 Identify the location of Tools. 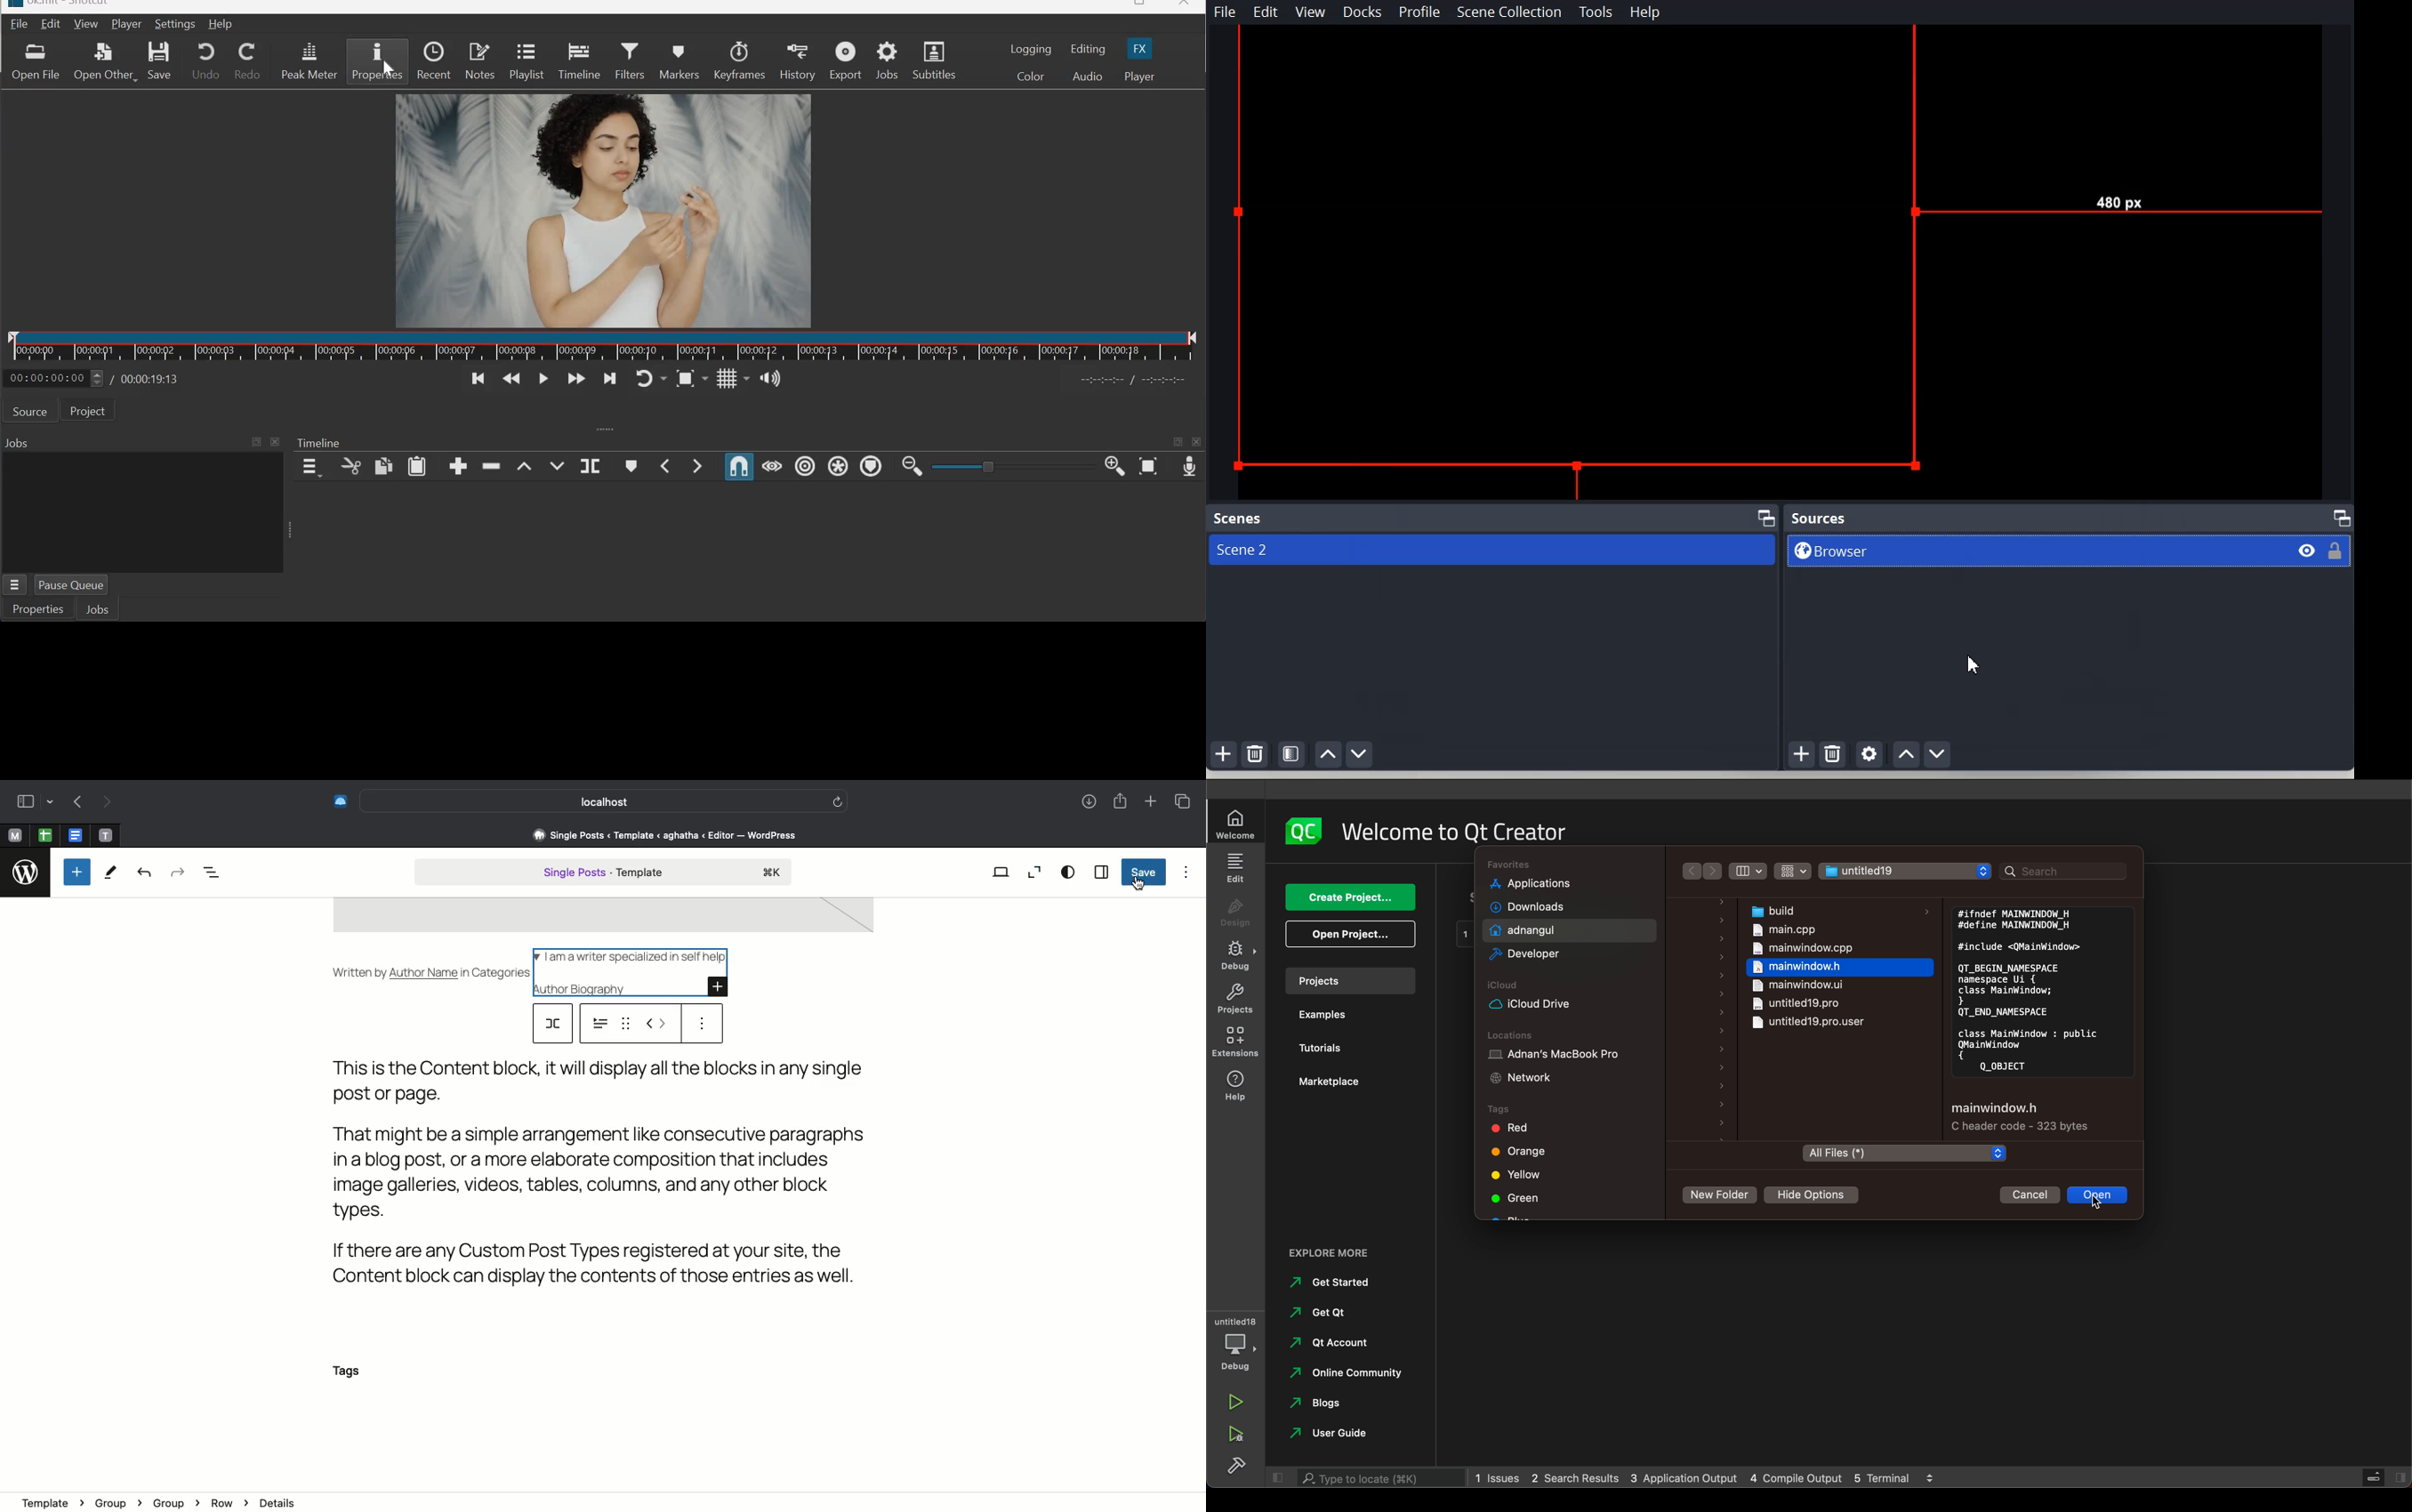
(111, 875).